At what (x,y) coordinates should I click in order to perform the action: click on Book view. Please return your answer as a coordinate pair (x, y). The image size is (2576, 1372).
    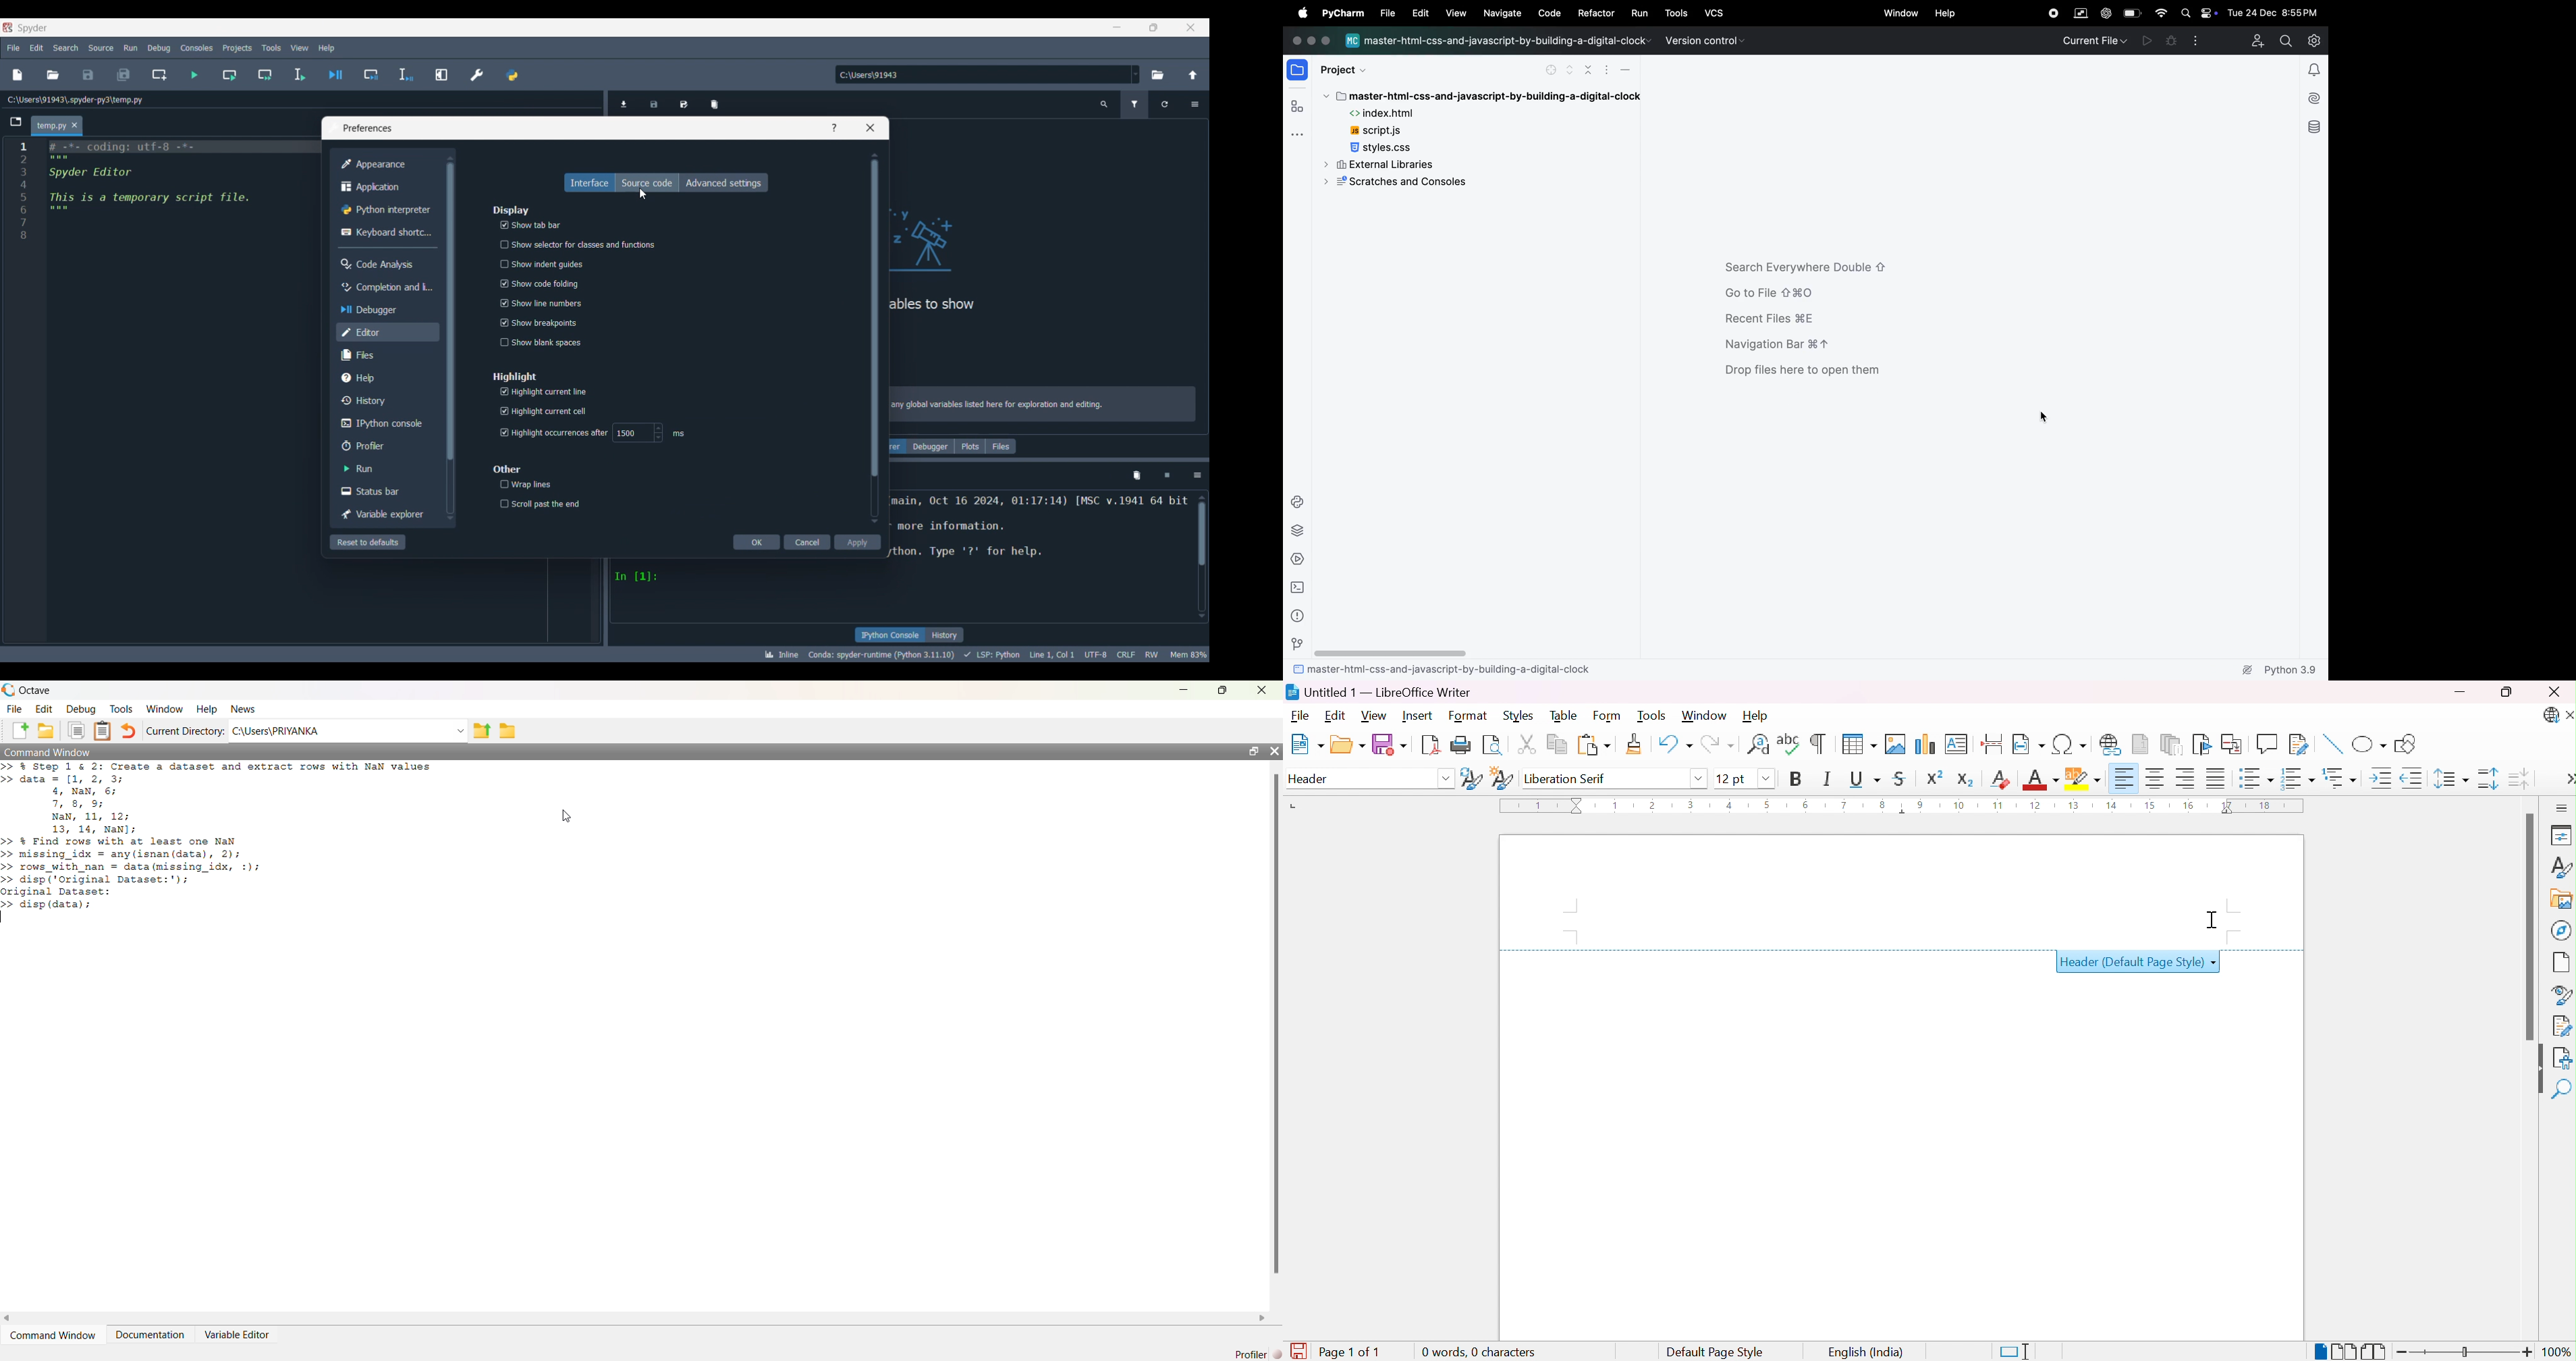
    Looking at the image, I should click on (2374, 1351).